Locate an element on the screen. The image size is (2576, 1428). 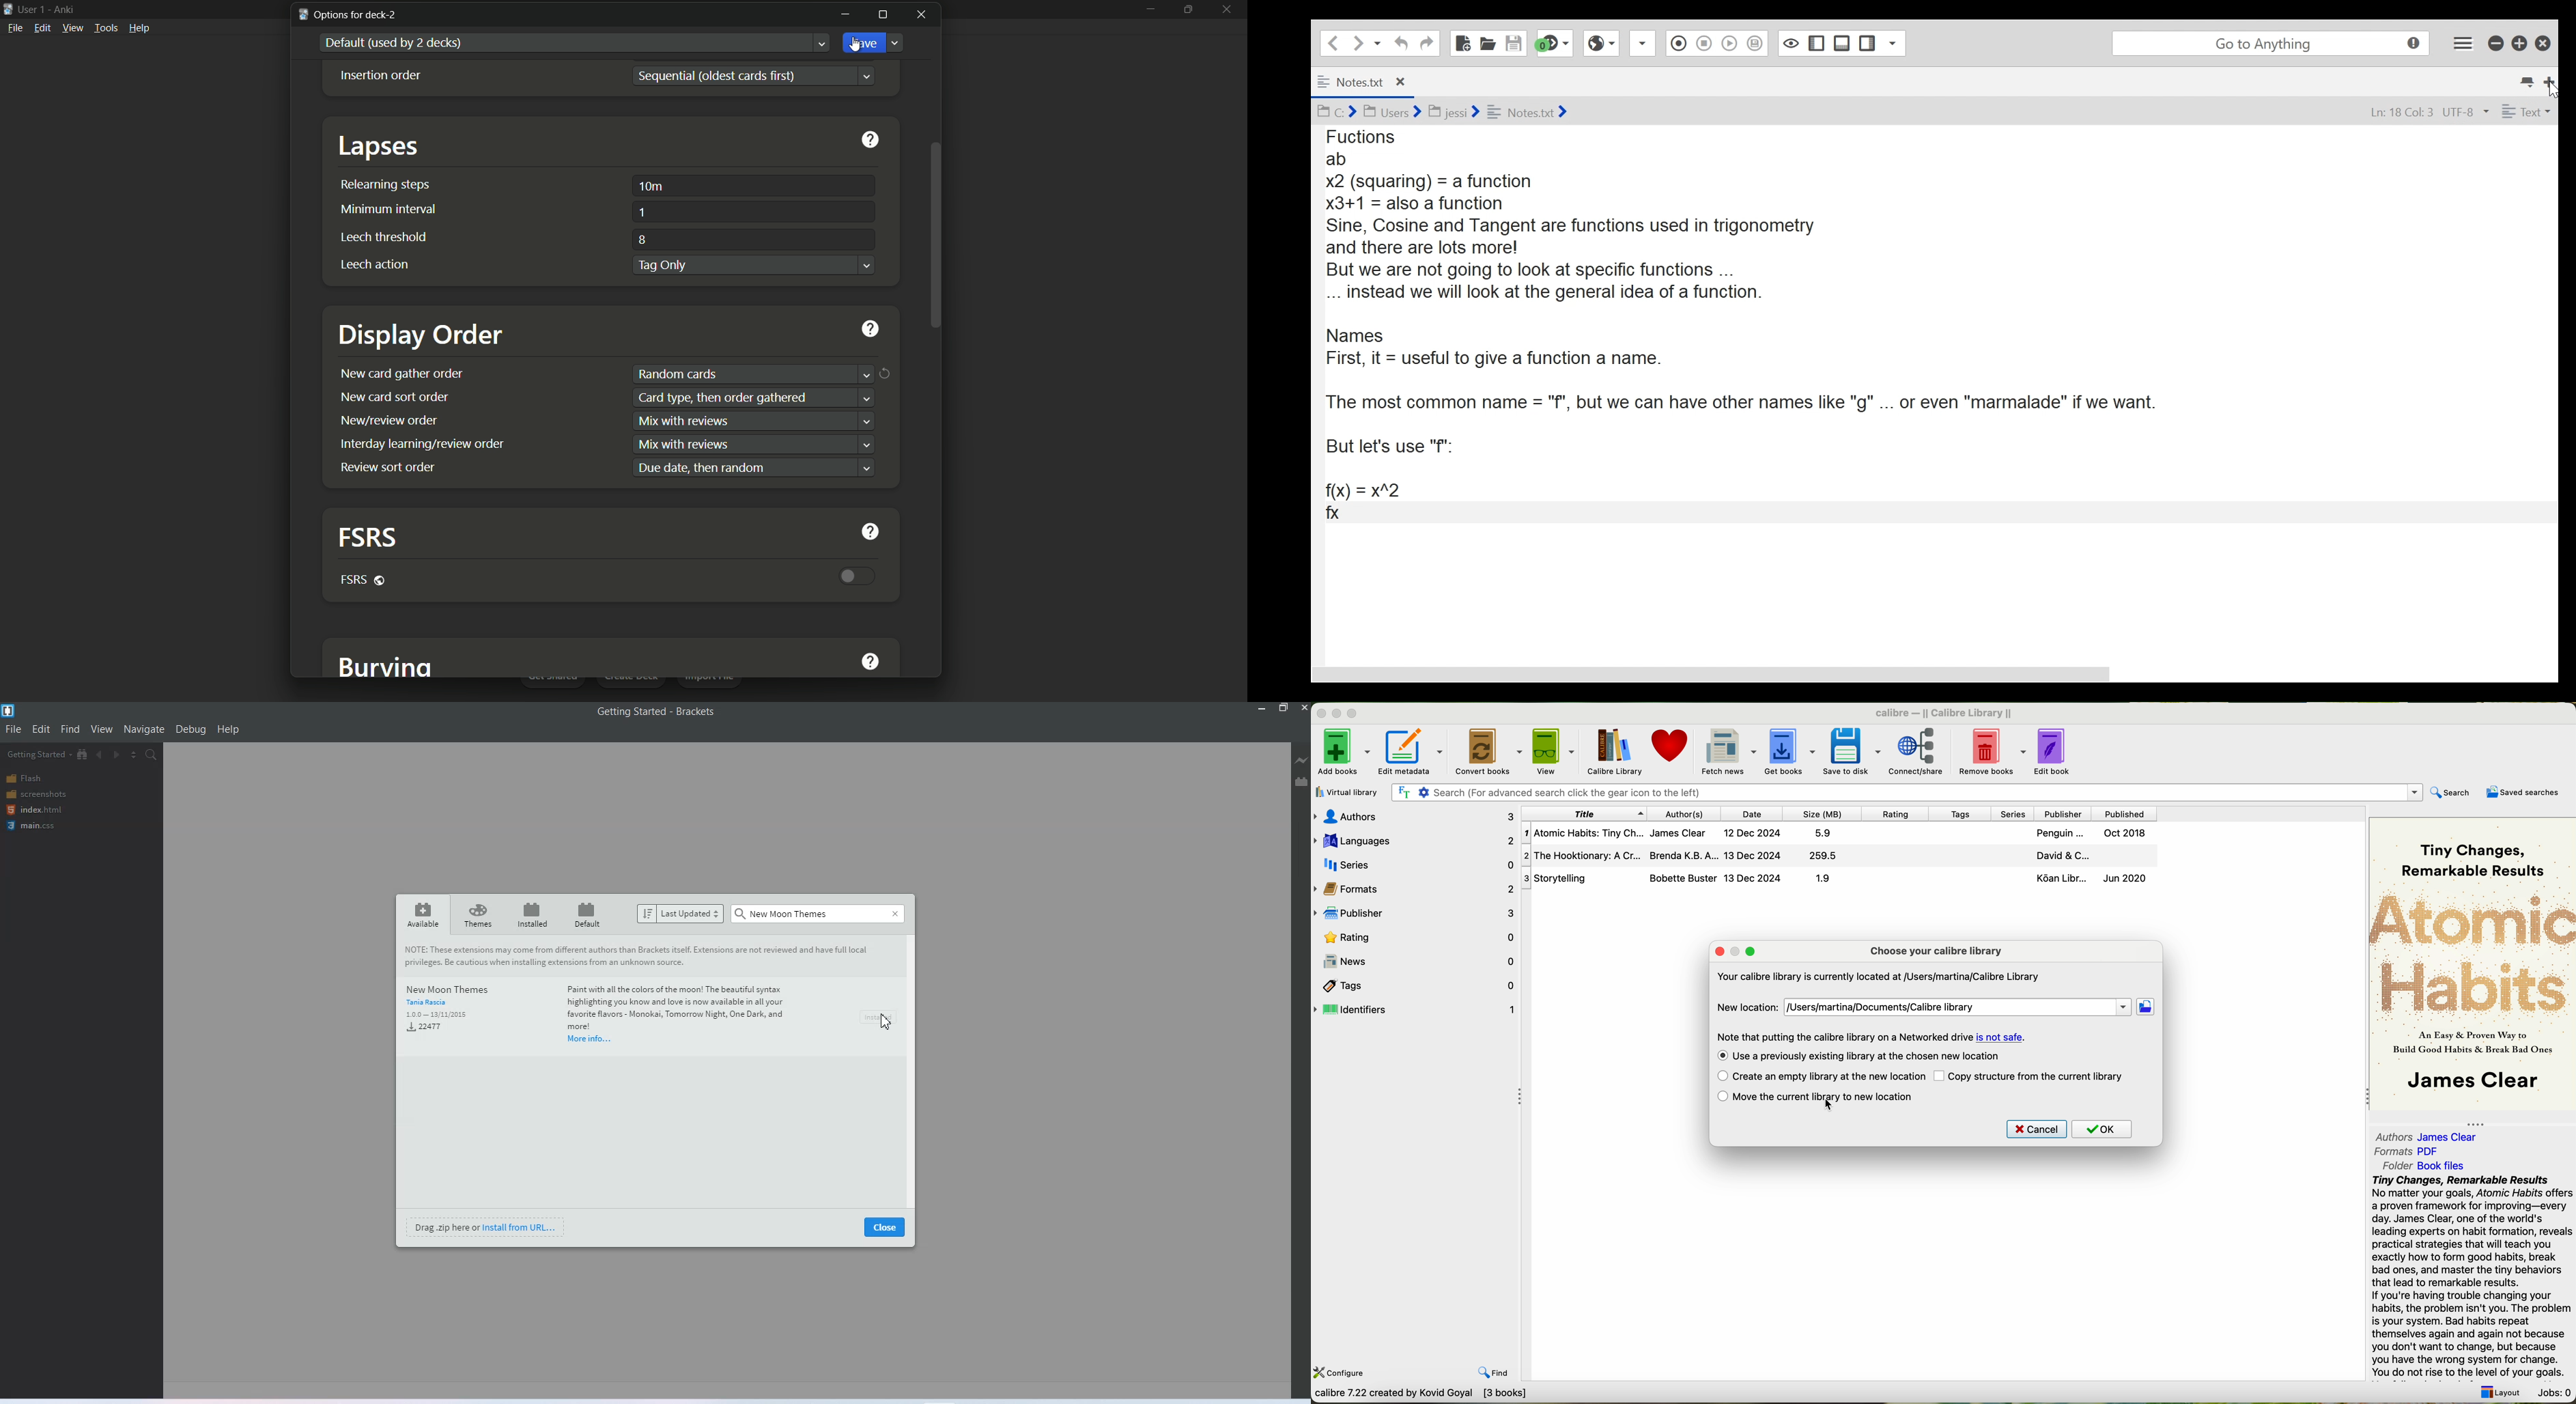
OK is located at coordinates (2102, 1129).